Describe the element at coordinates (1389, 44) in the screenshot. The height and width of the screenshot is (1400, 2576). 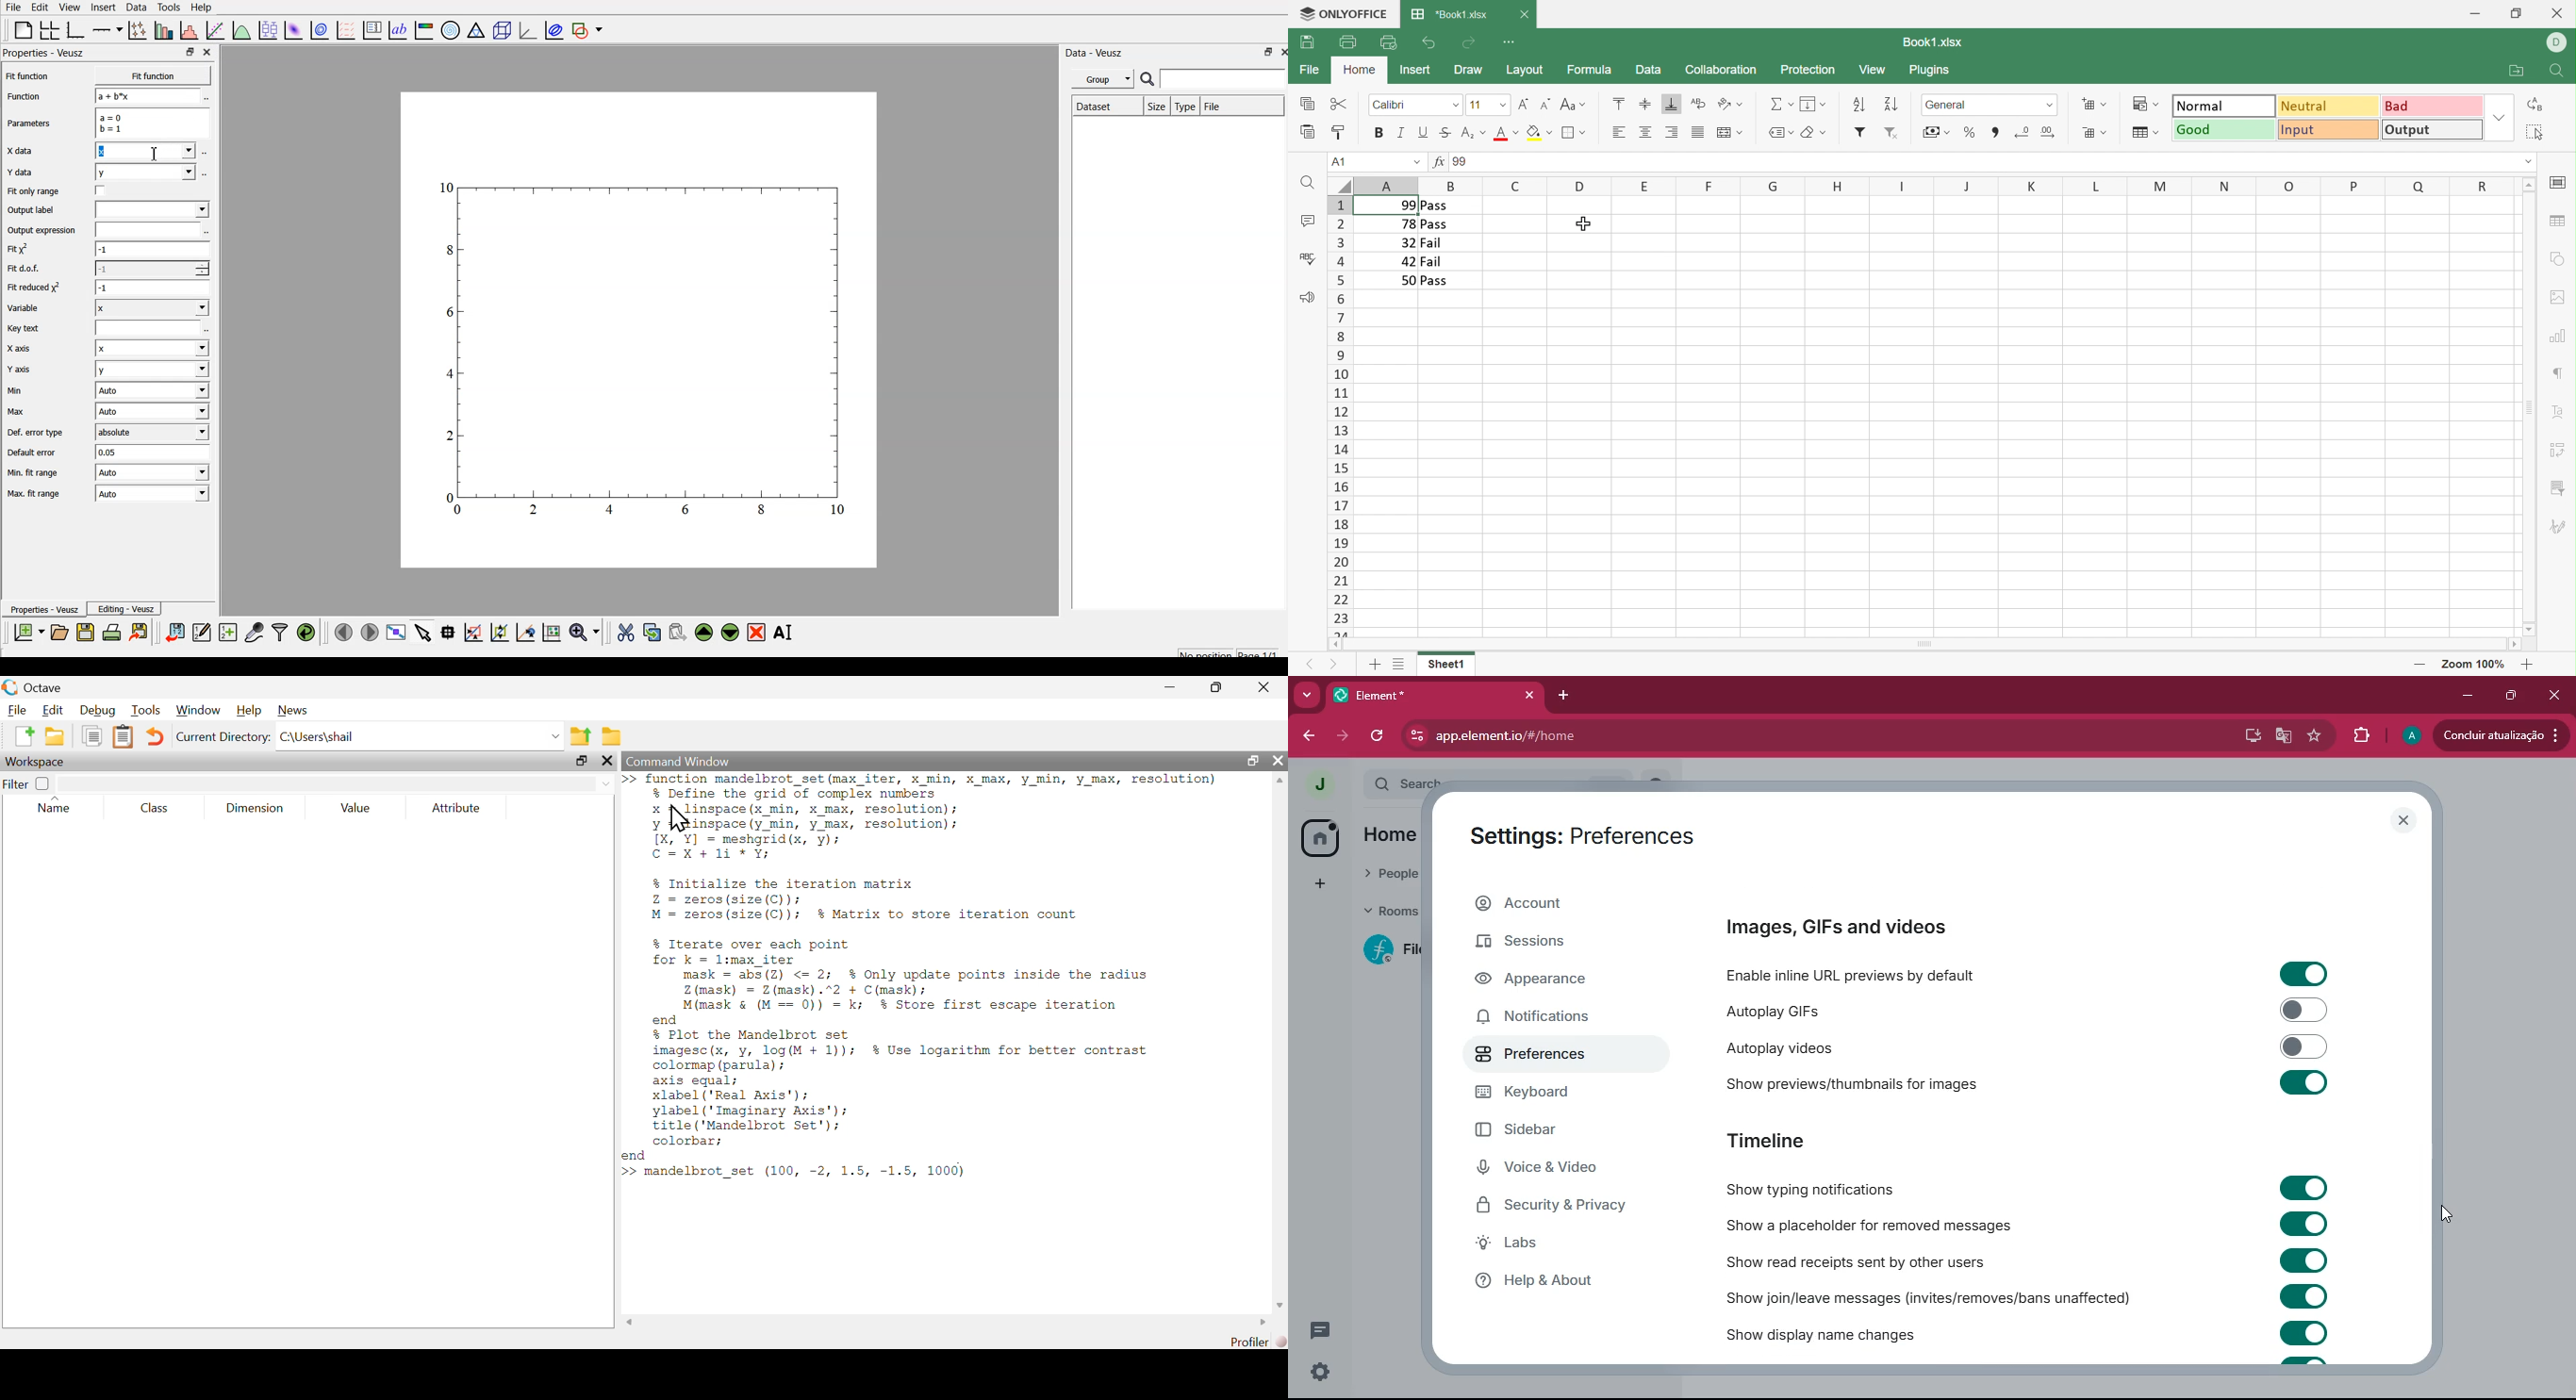
I see `Quick print` at that location.